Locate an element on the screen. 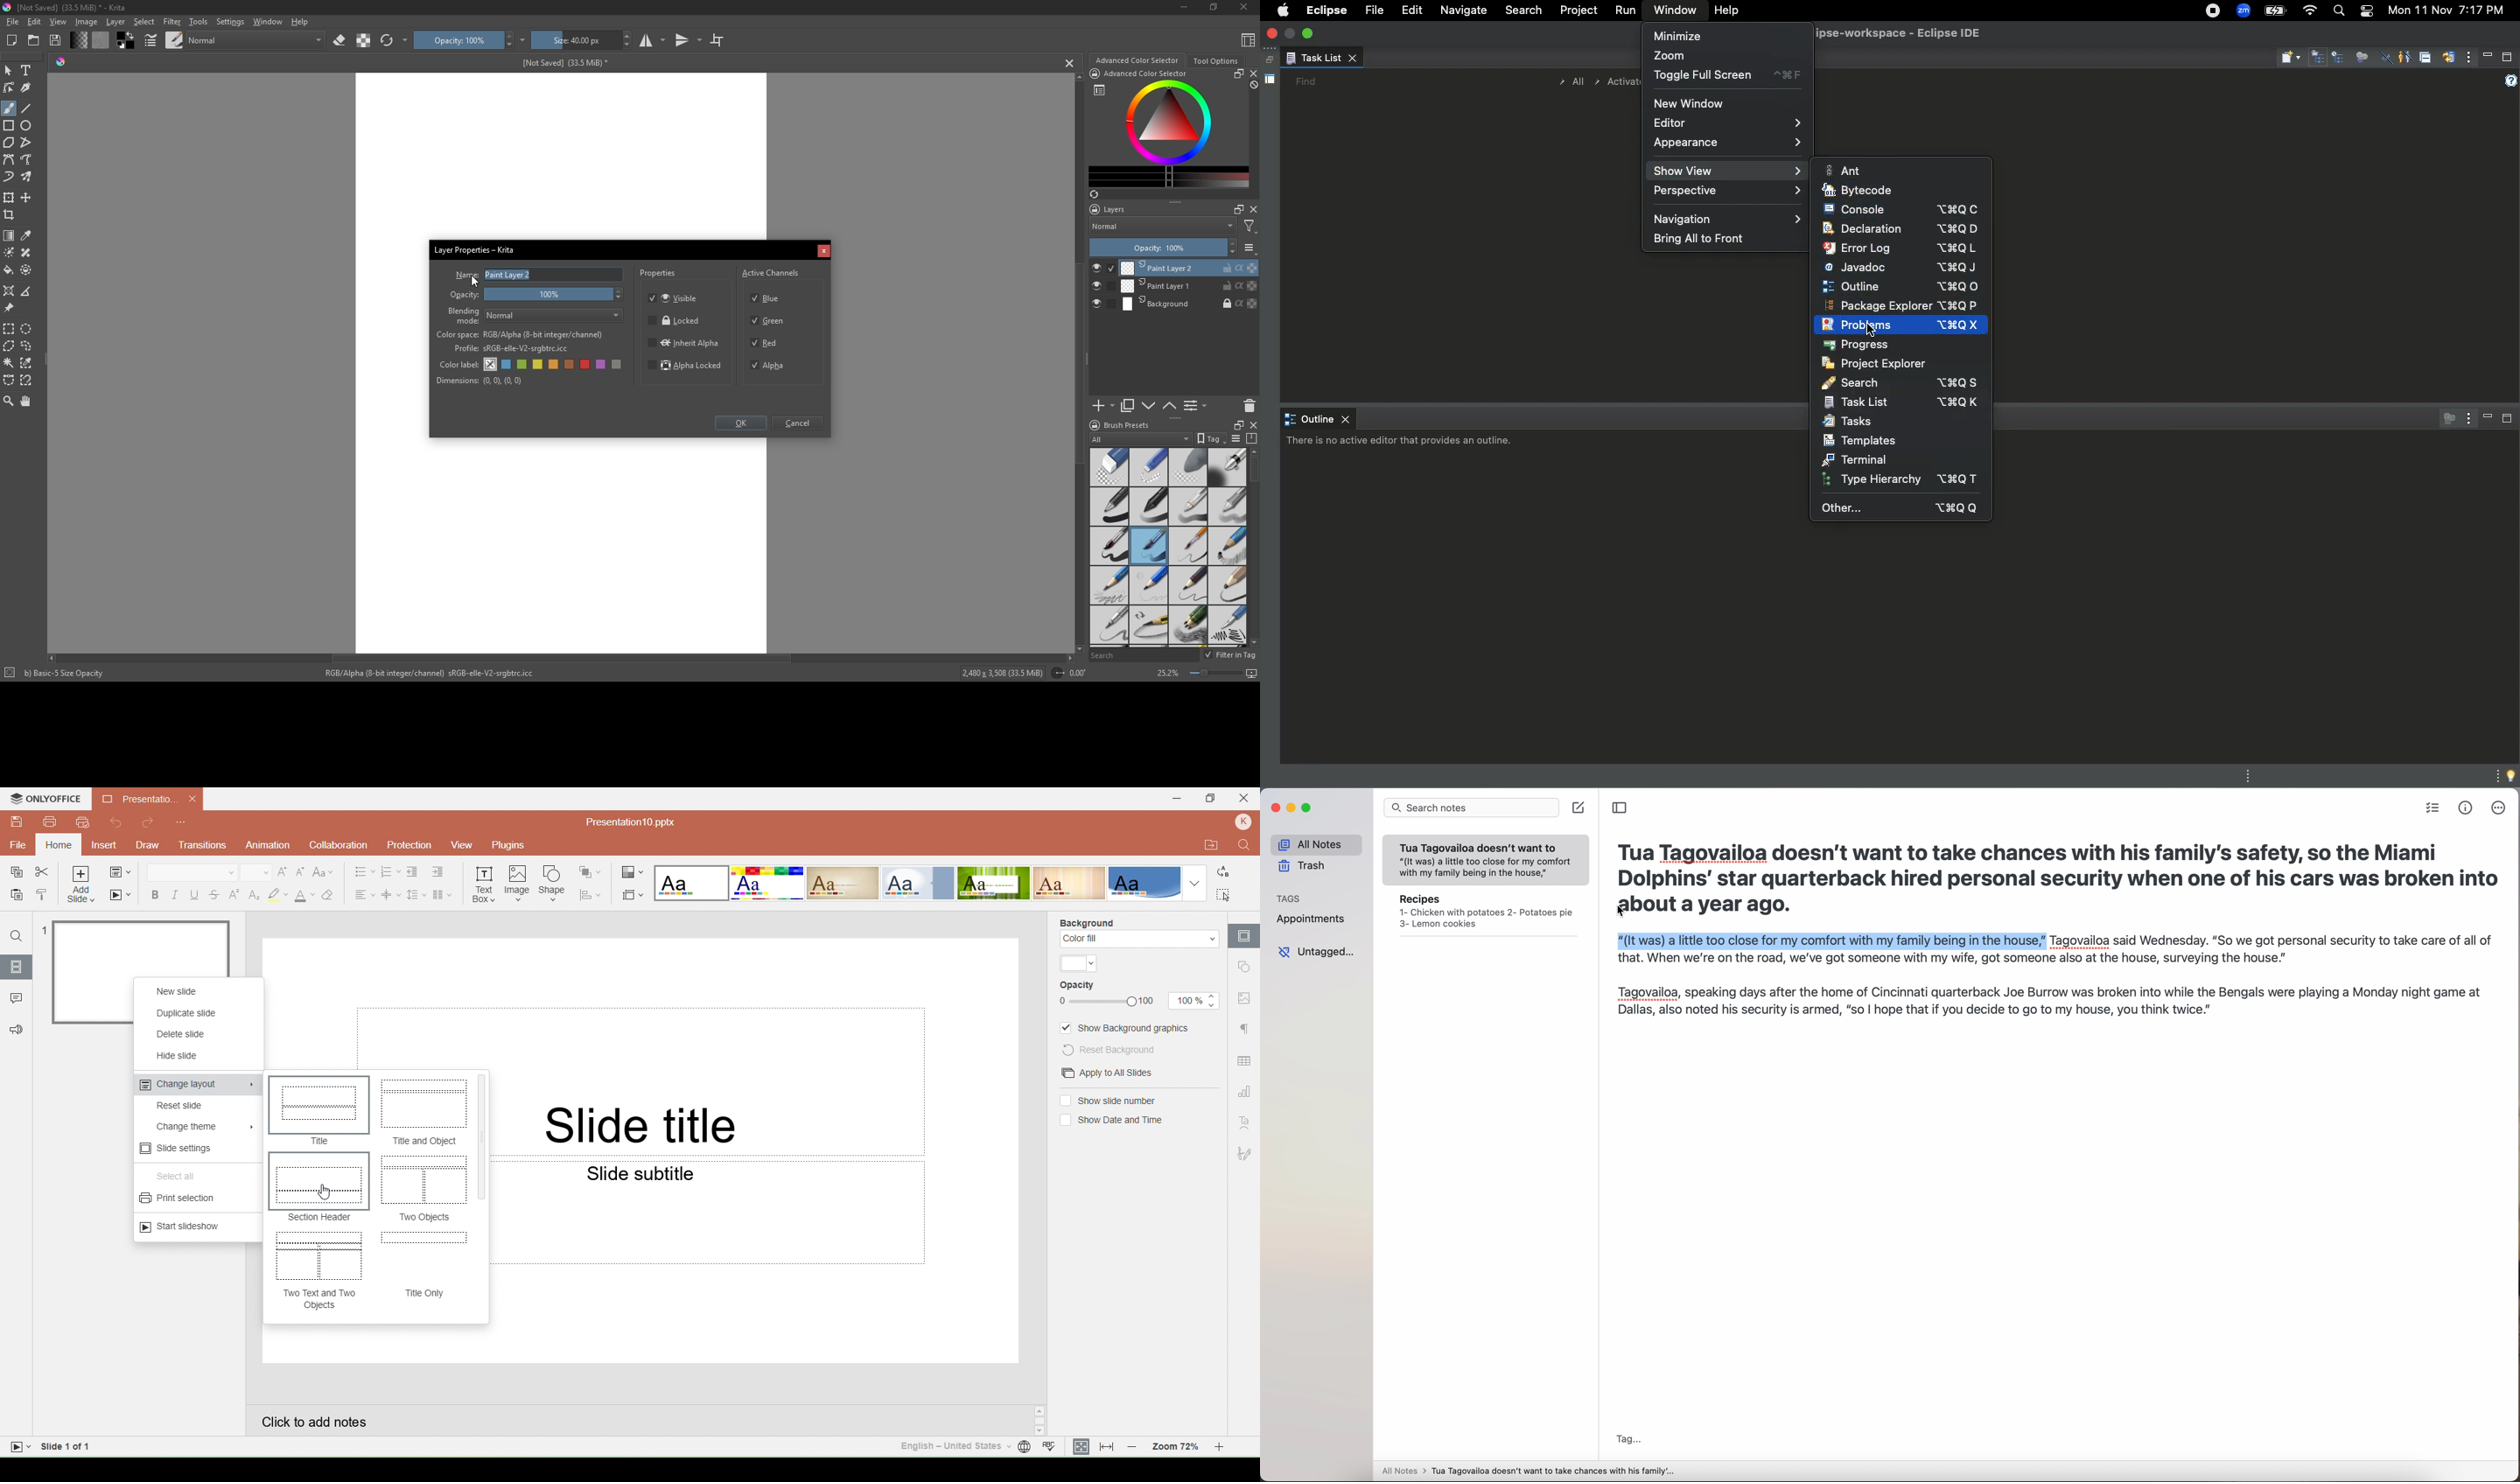  Customize quick access toolbar is located at coordinates (182, 823).